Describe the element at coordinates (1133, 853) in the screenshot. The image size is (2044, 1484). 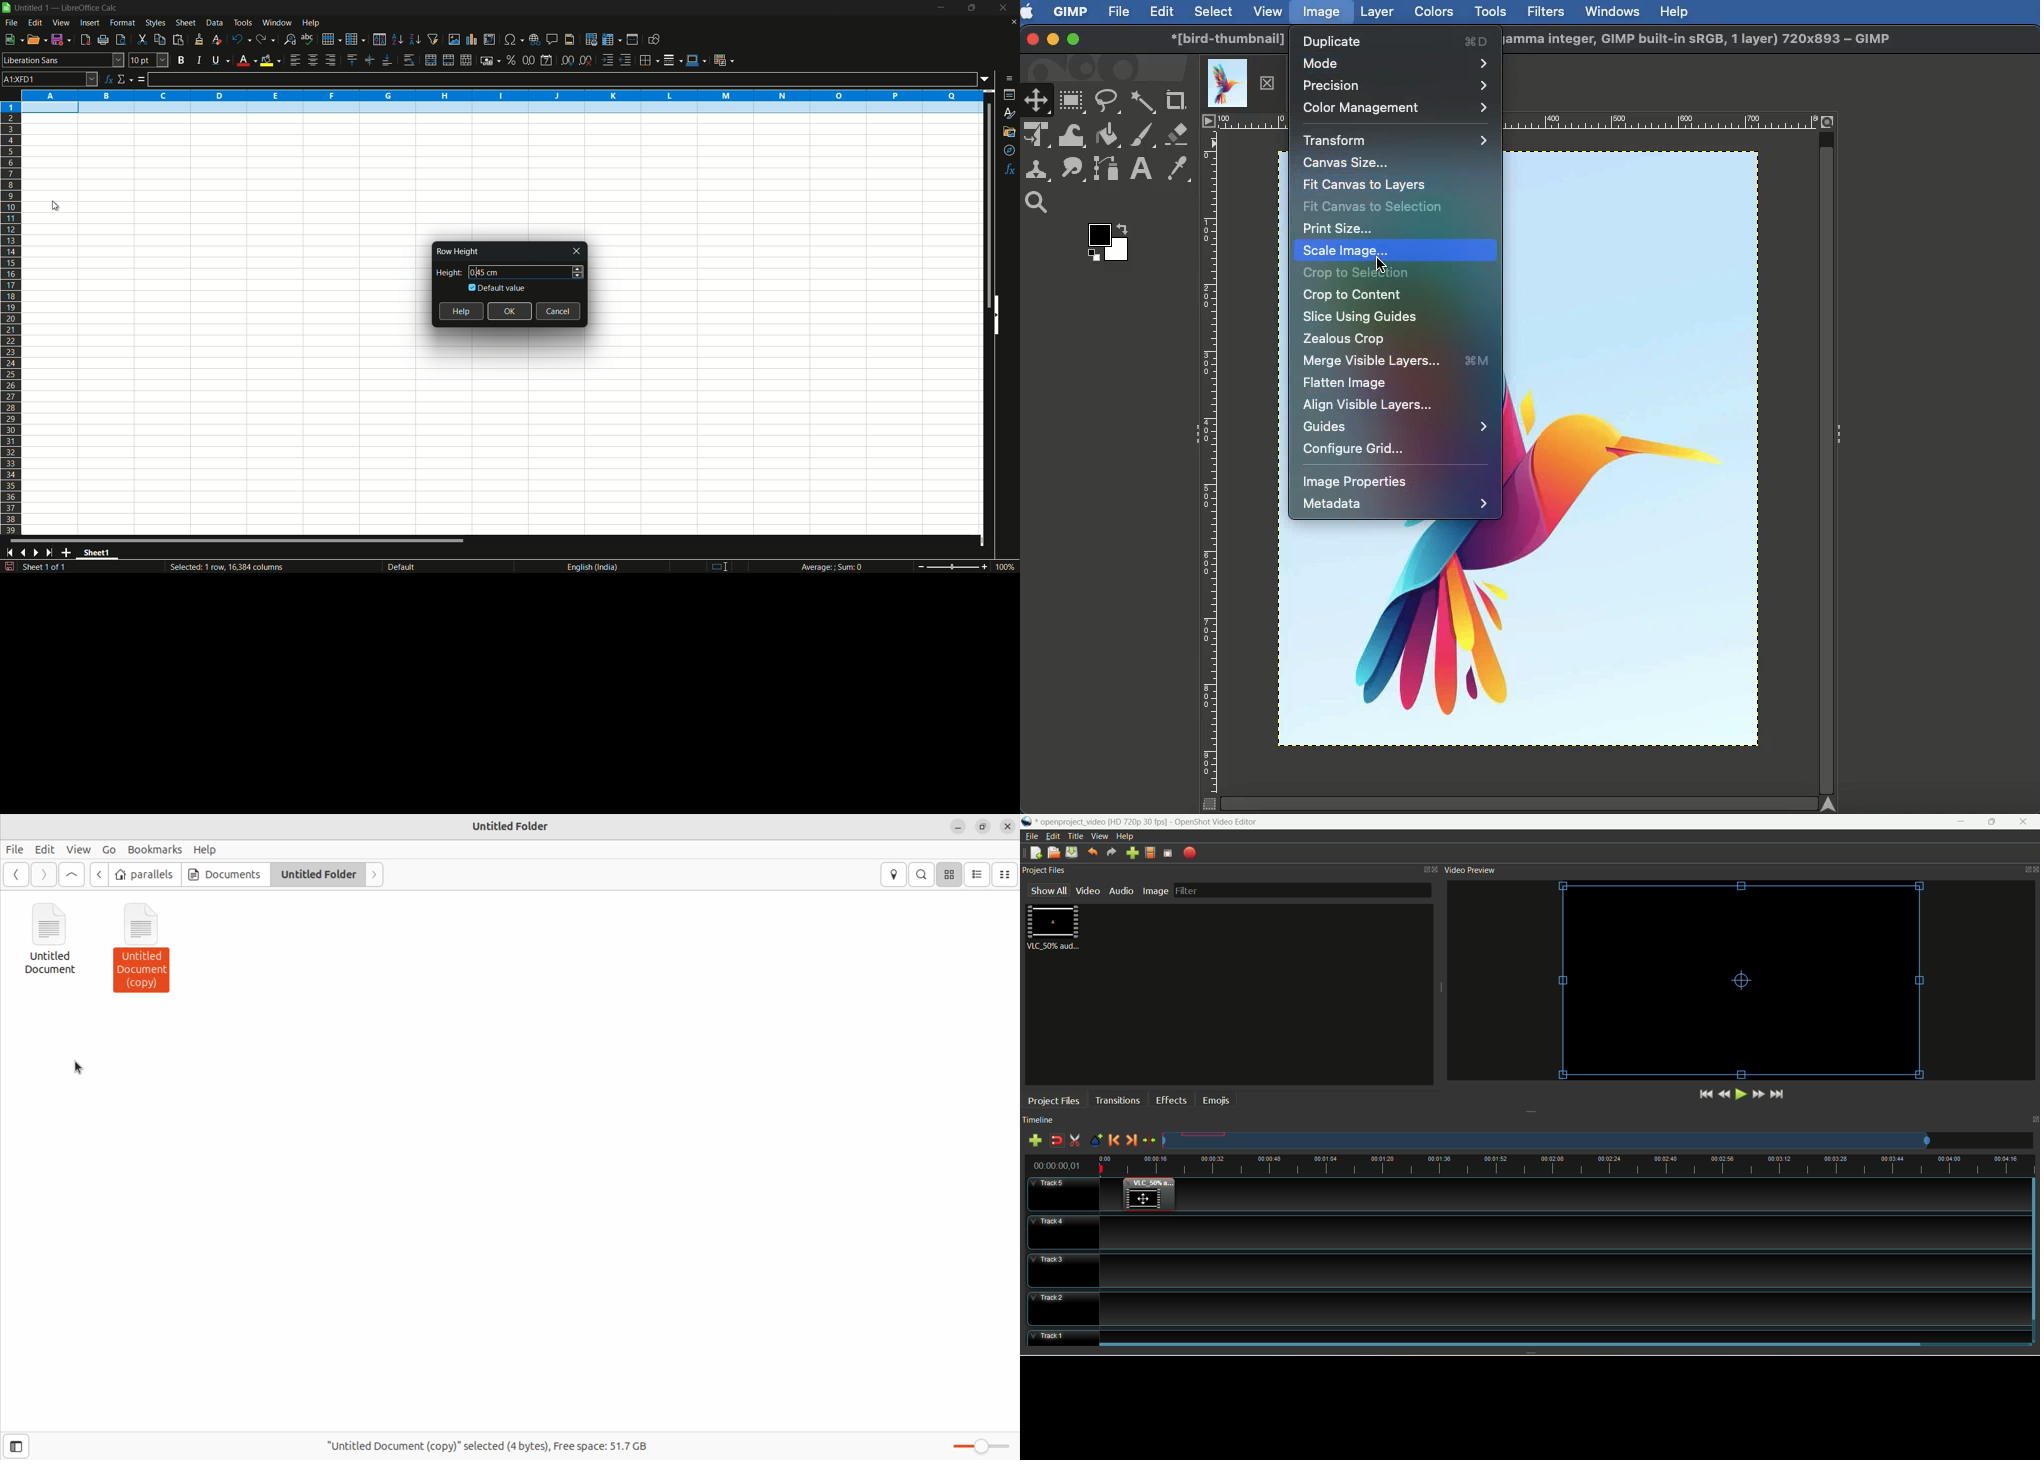
I see `import file` at that location.